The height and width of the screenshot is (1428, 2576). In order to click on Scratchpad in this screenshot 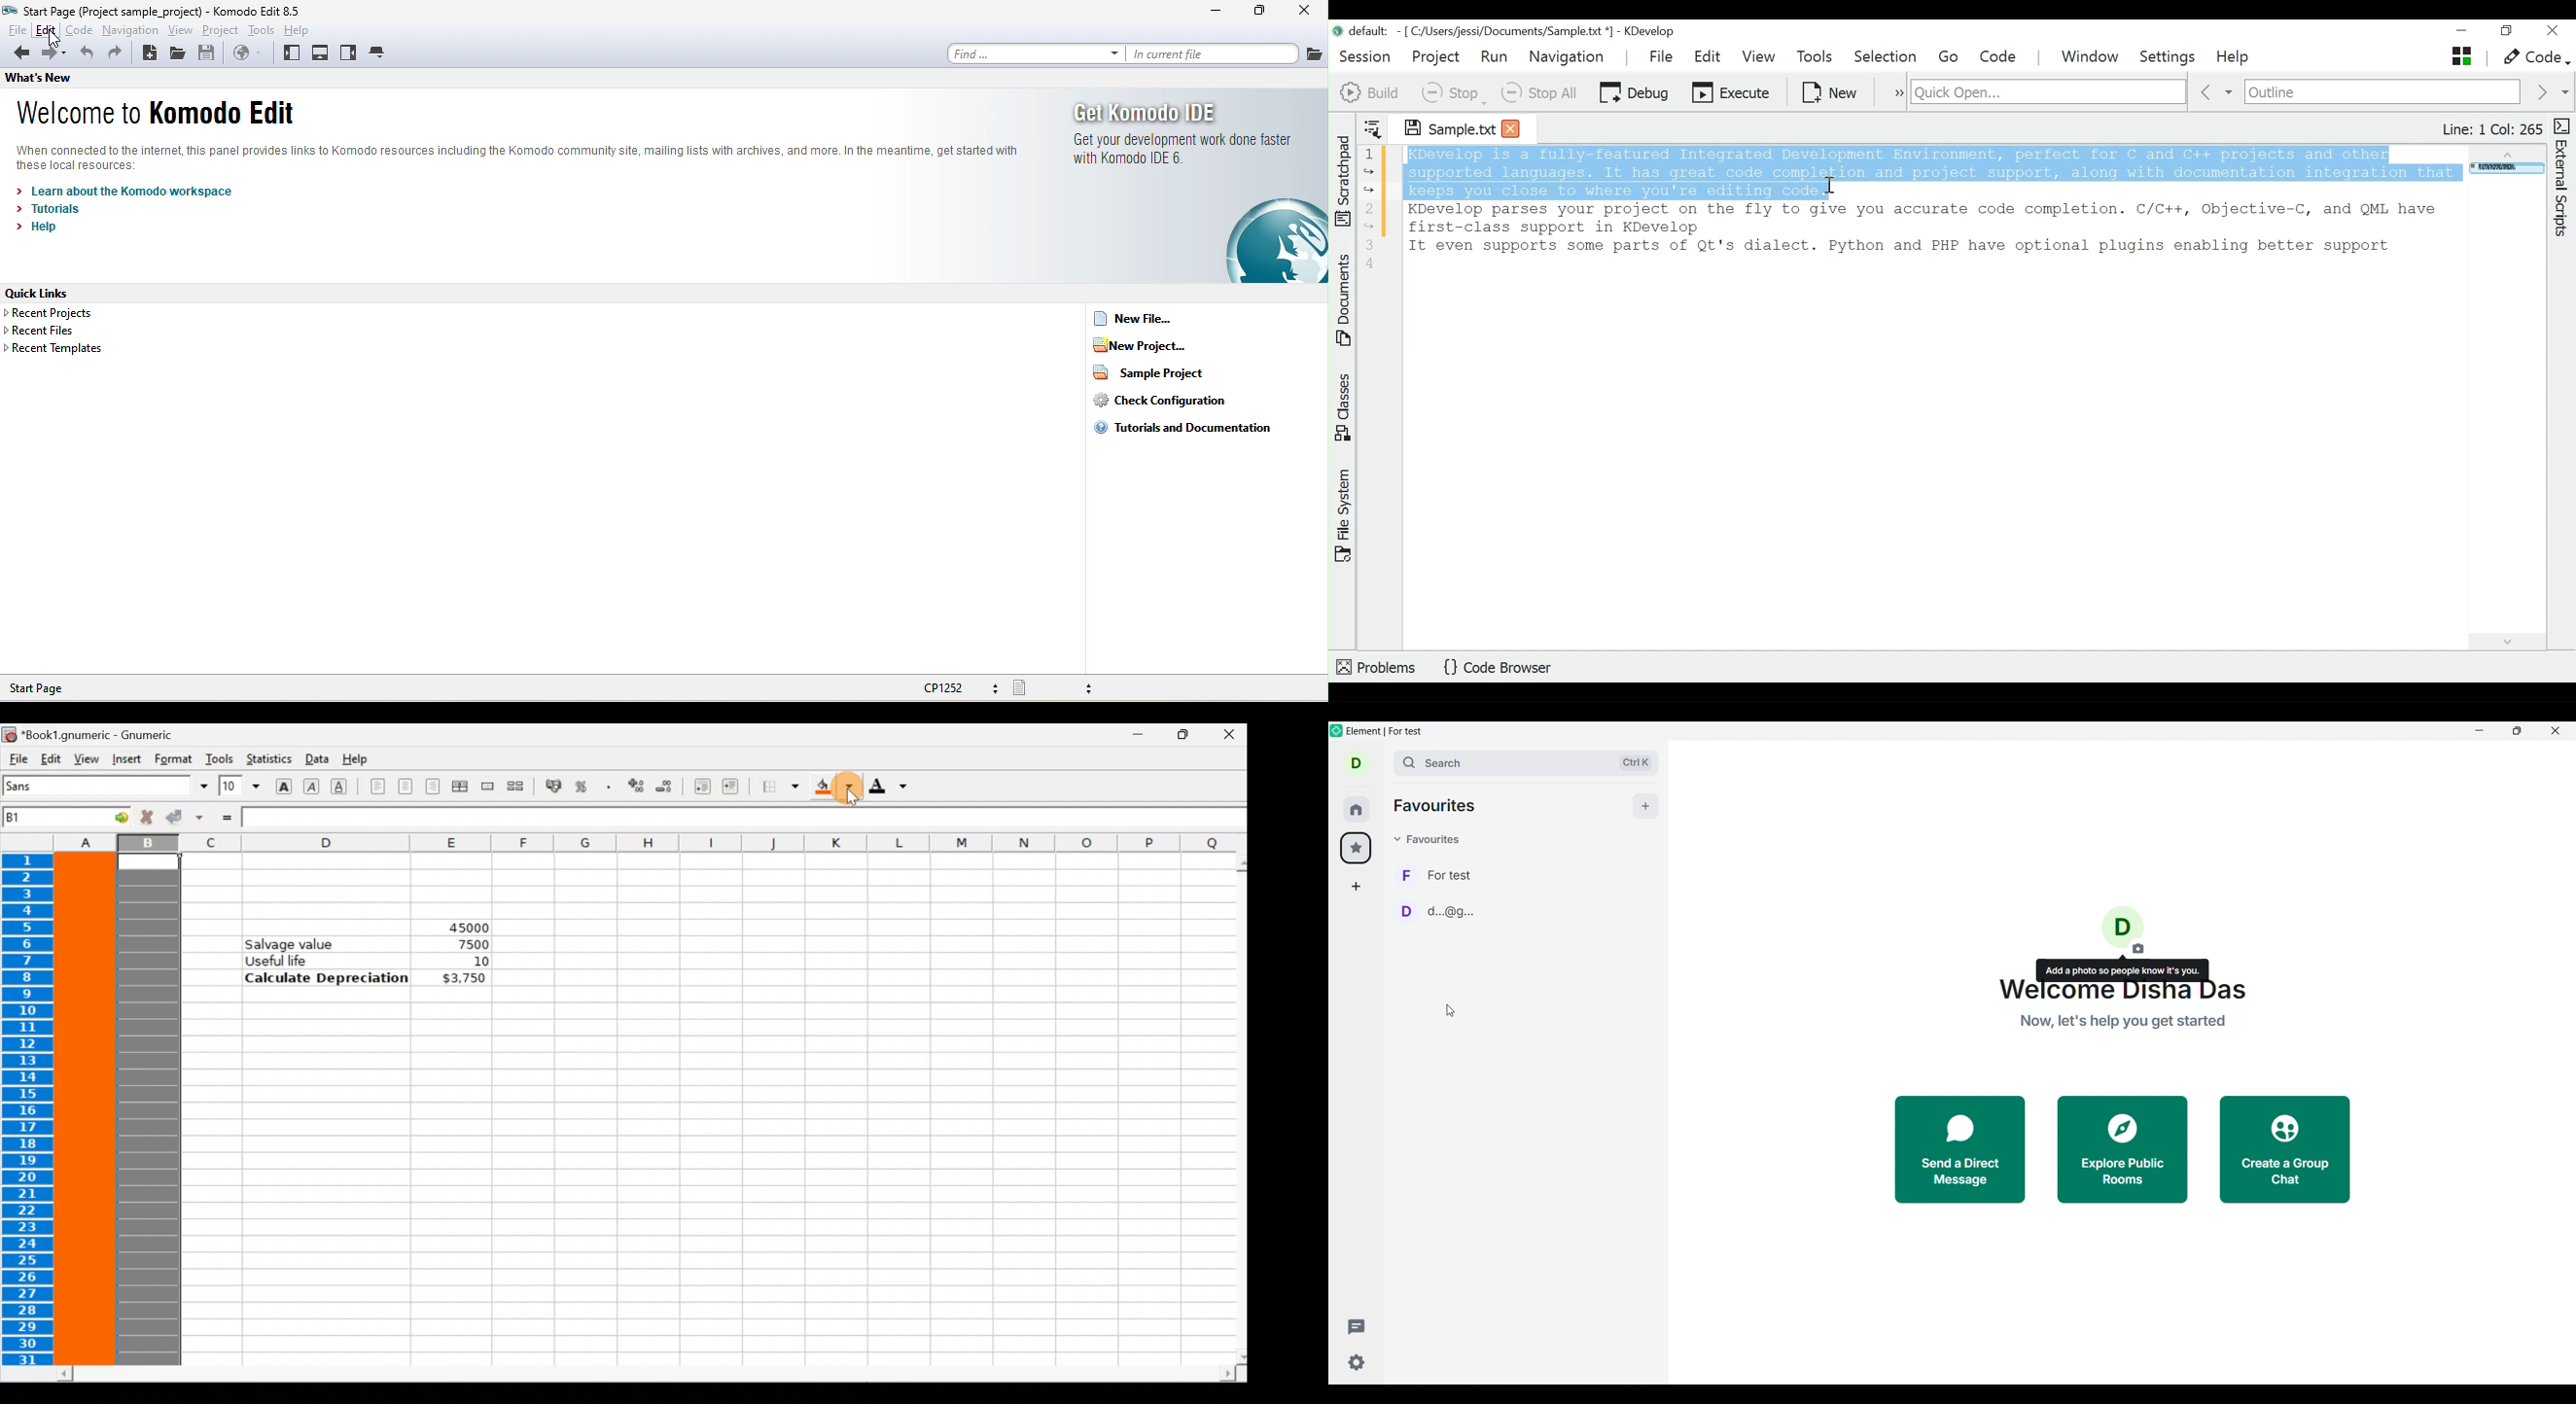, I will do `click(1343, 178)`.